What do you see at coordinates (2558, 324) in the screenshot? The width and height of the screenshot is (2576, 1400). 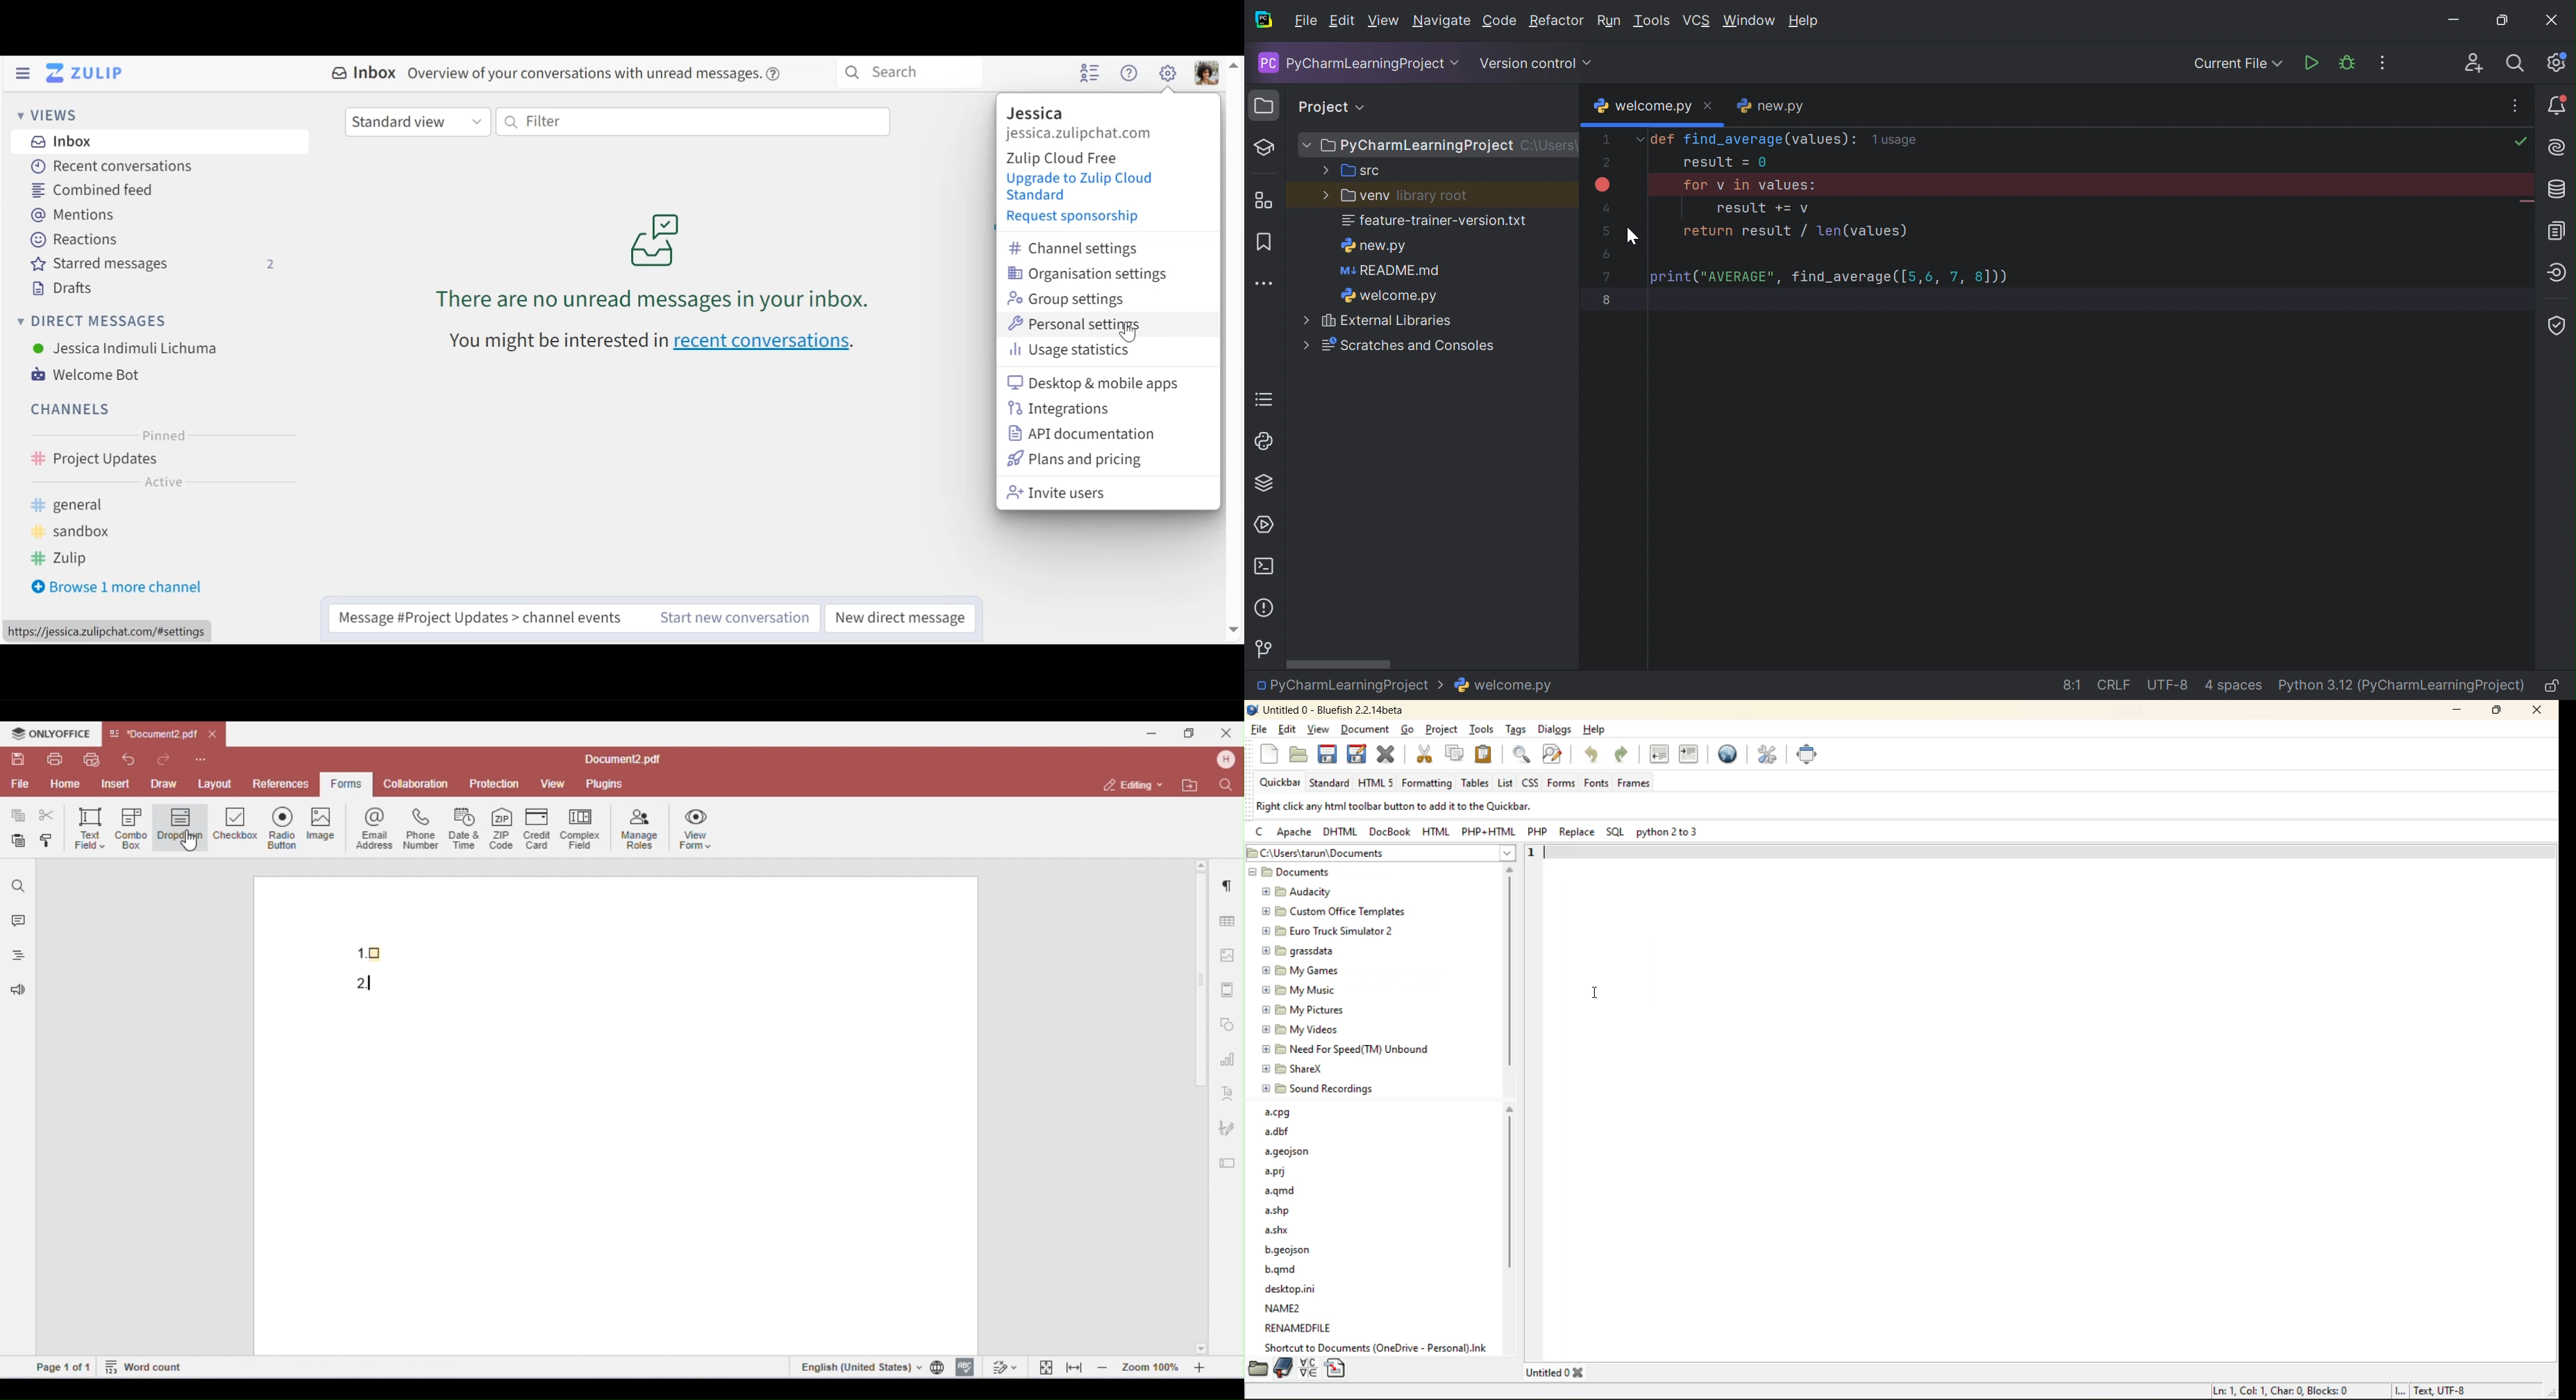 I see `Coverage` at bounding box center [2558, 324].